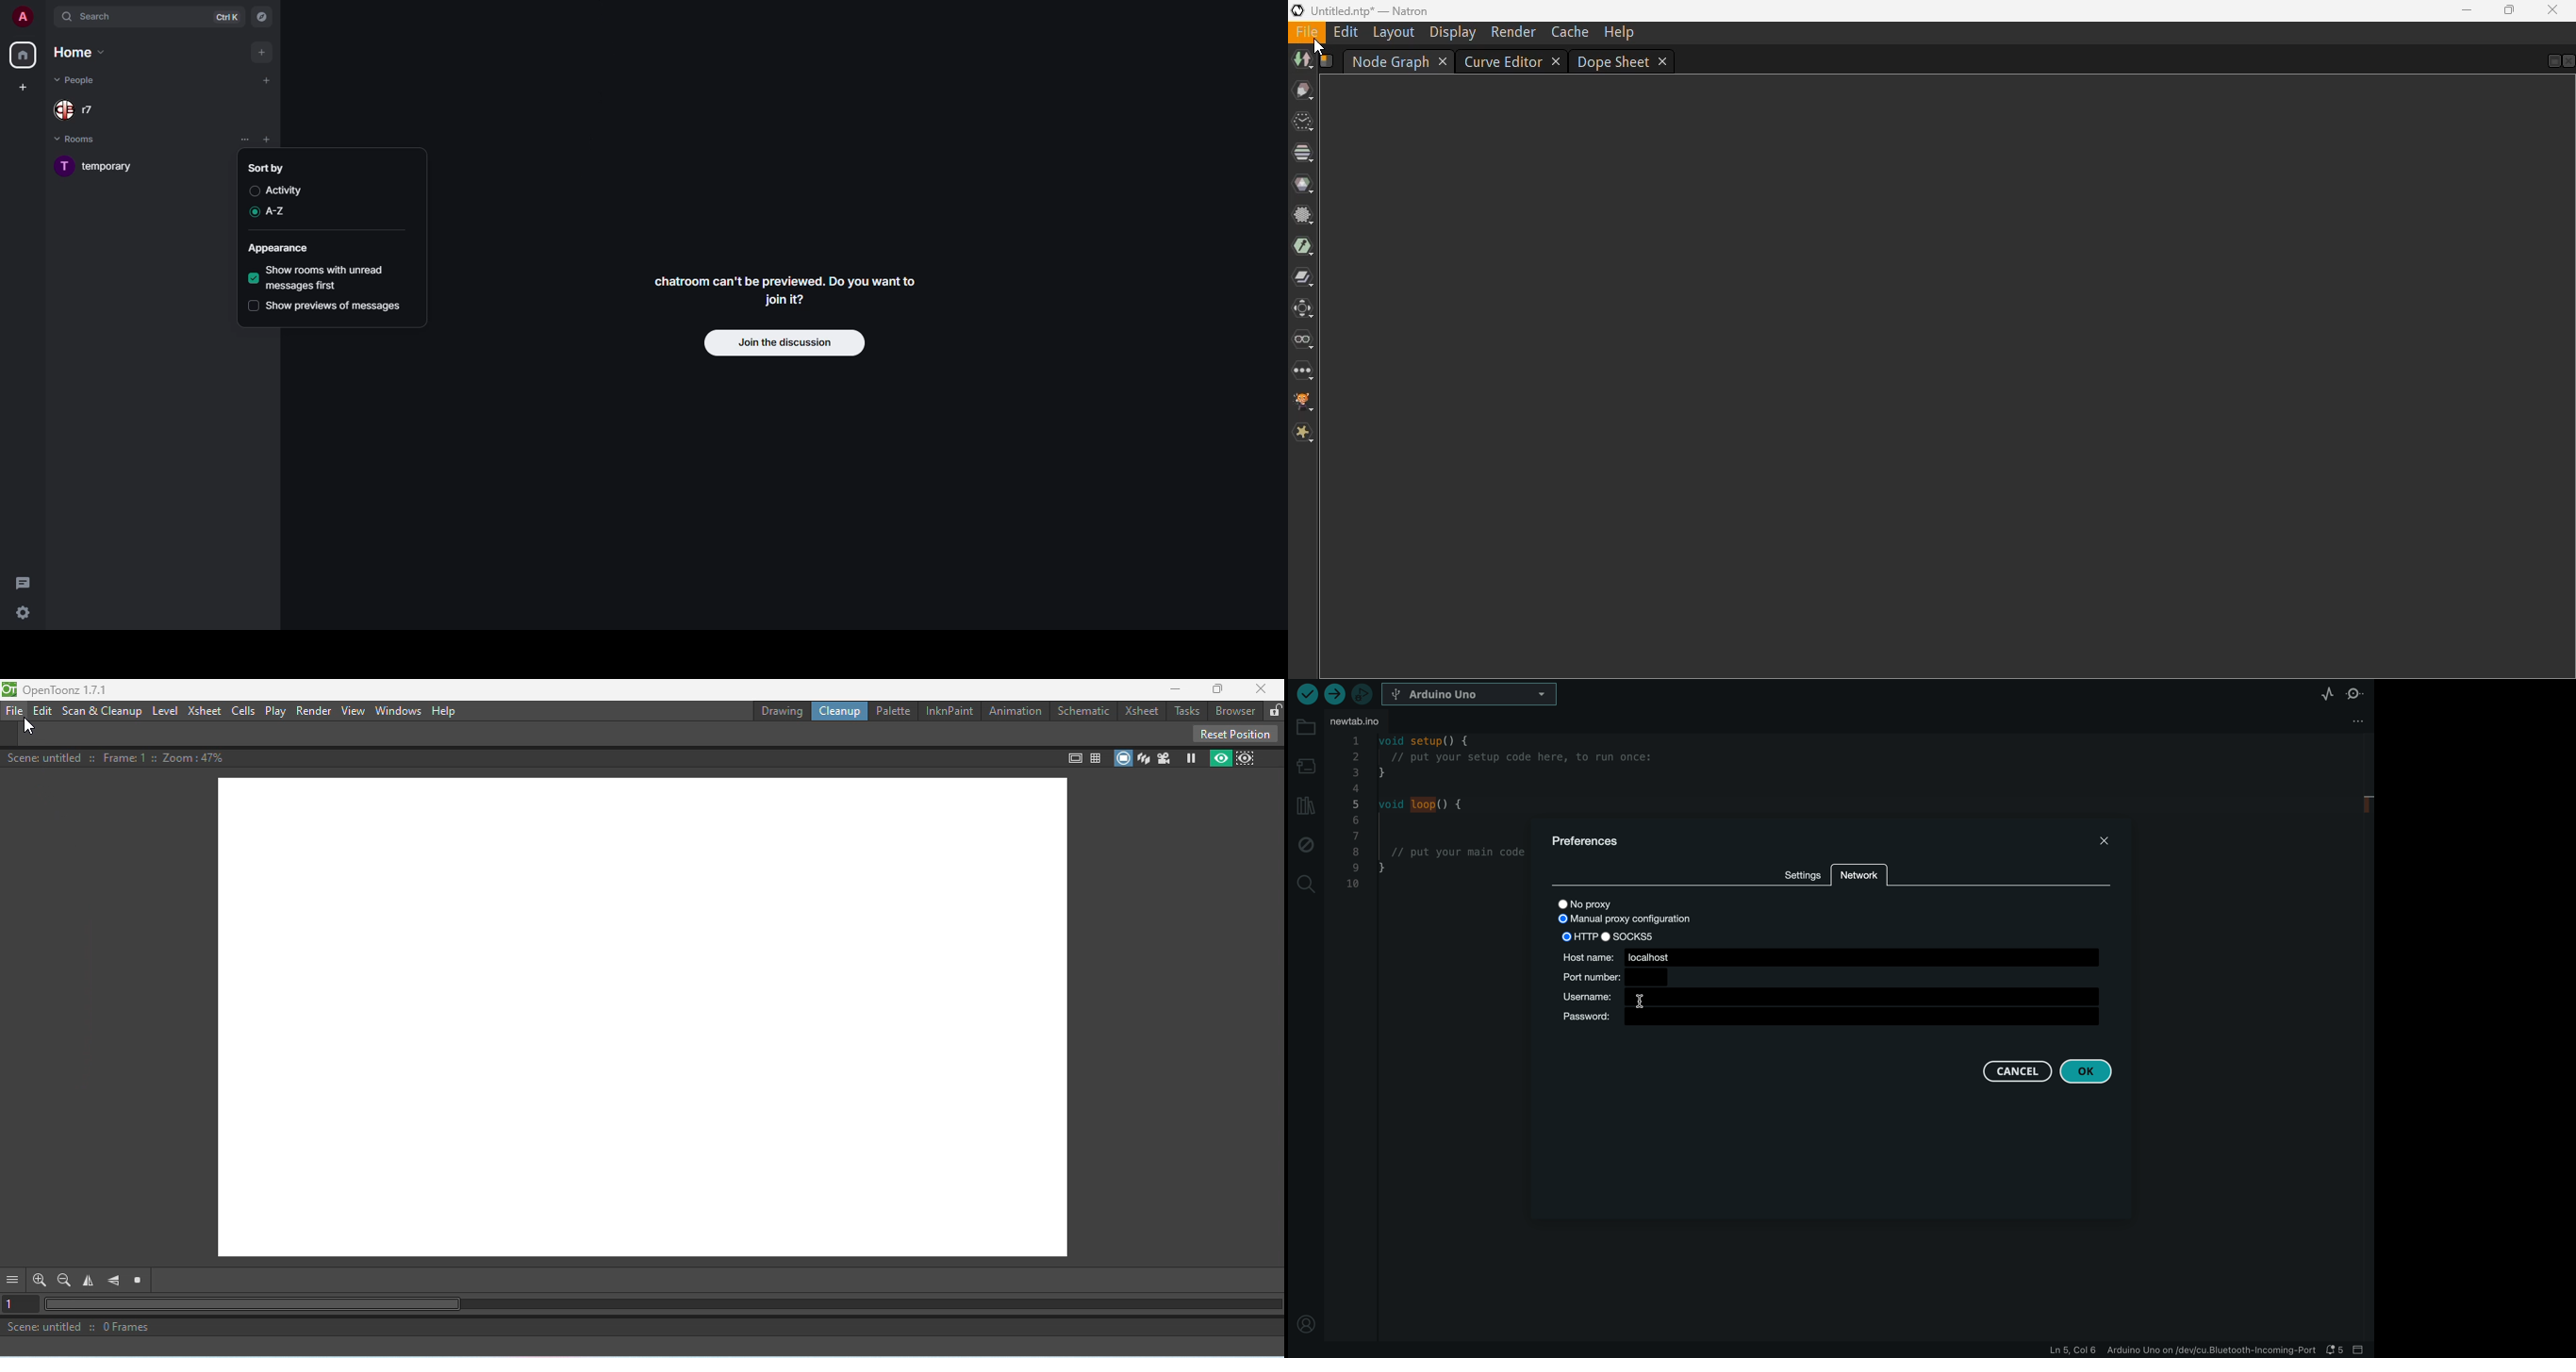  What do you see at coordinates (1434, 837) in the screenshot?
I see `code` at bounding box center [1434, 837].